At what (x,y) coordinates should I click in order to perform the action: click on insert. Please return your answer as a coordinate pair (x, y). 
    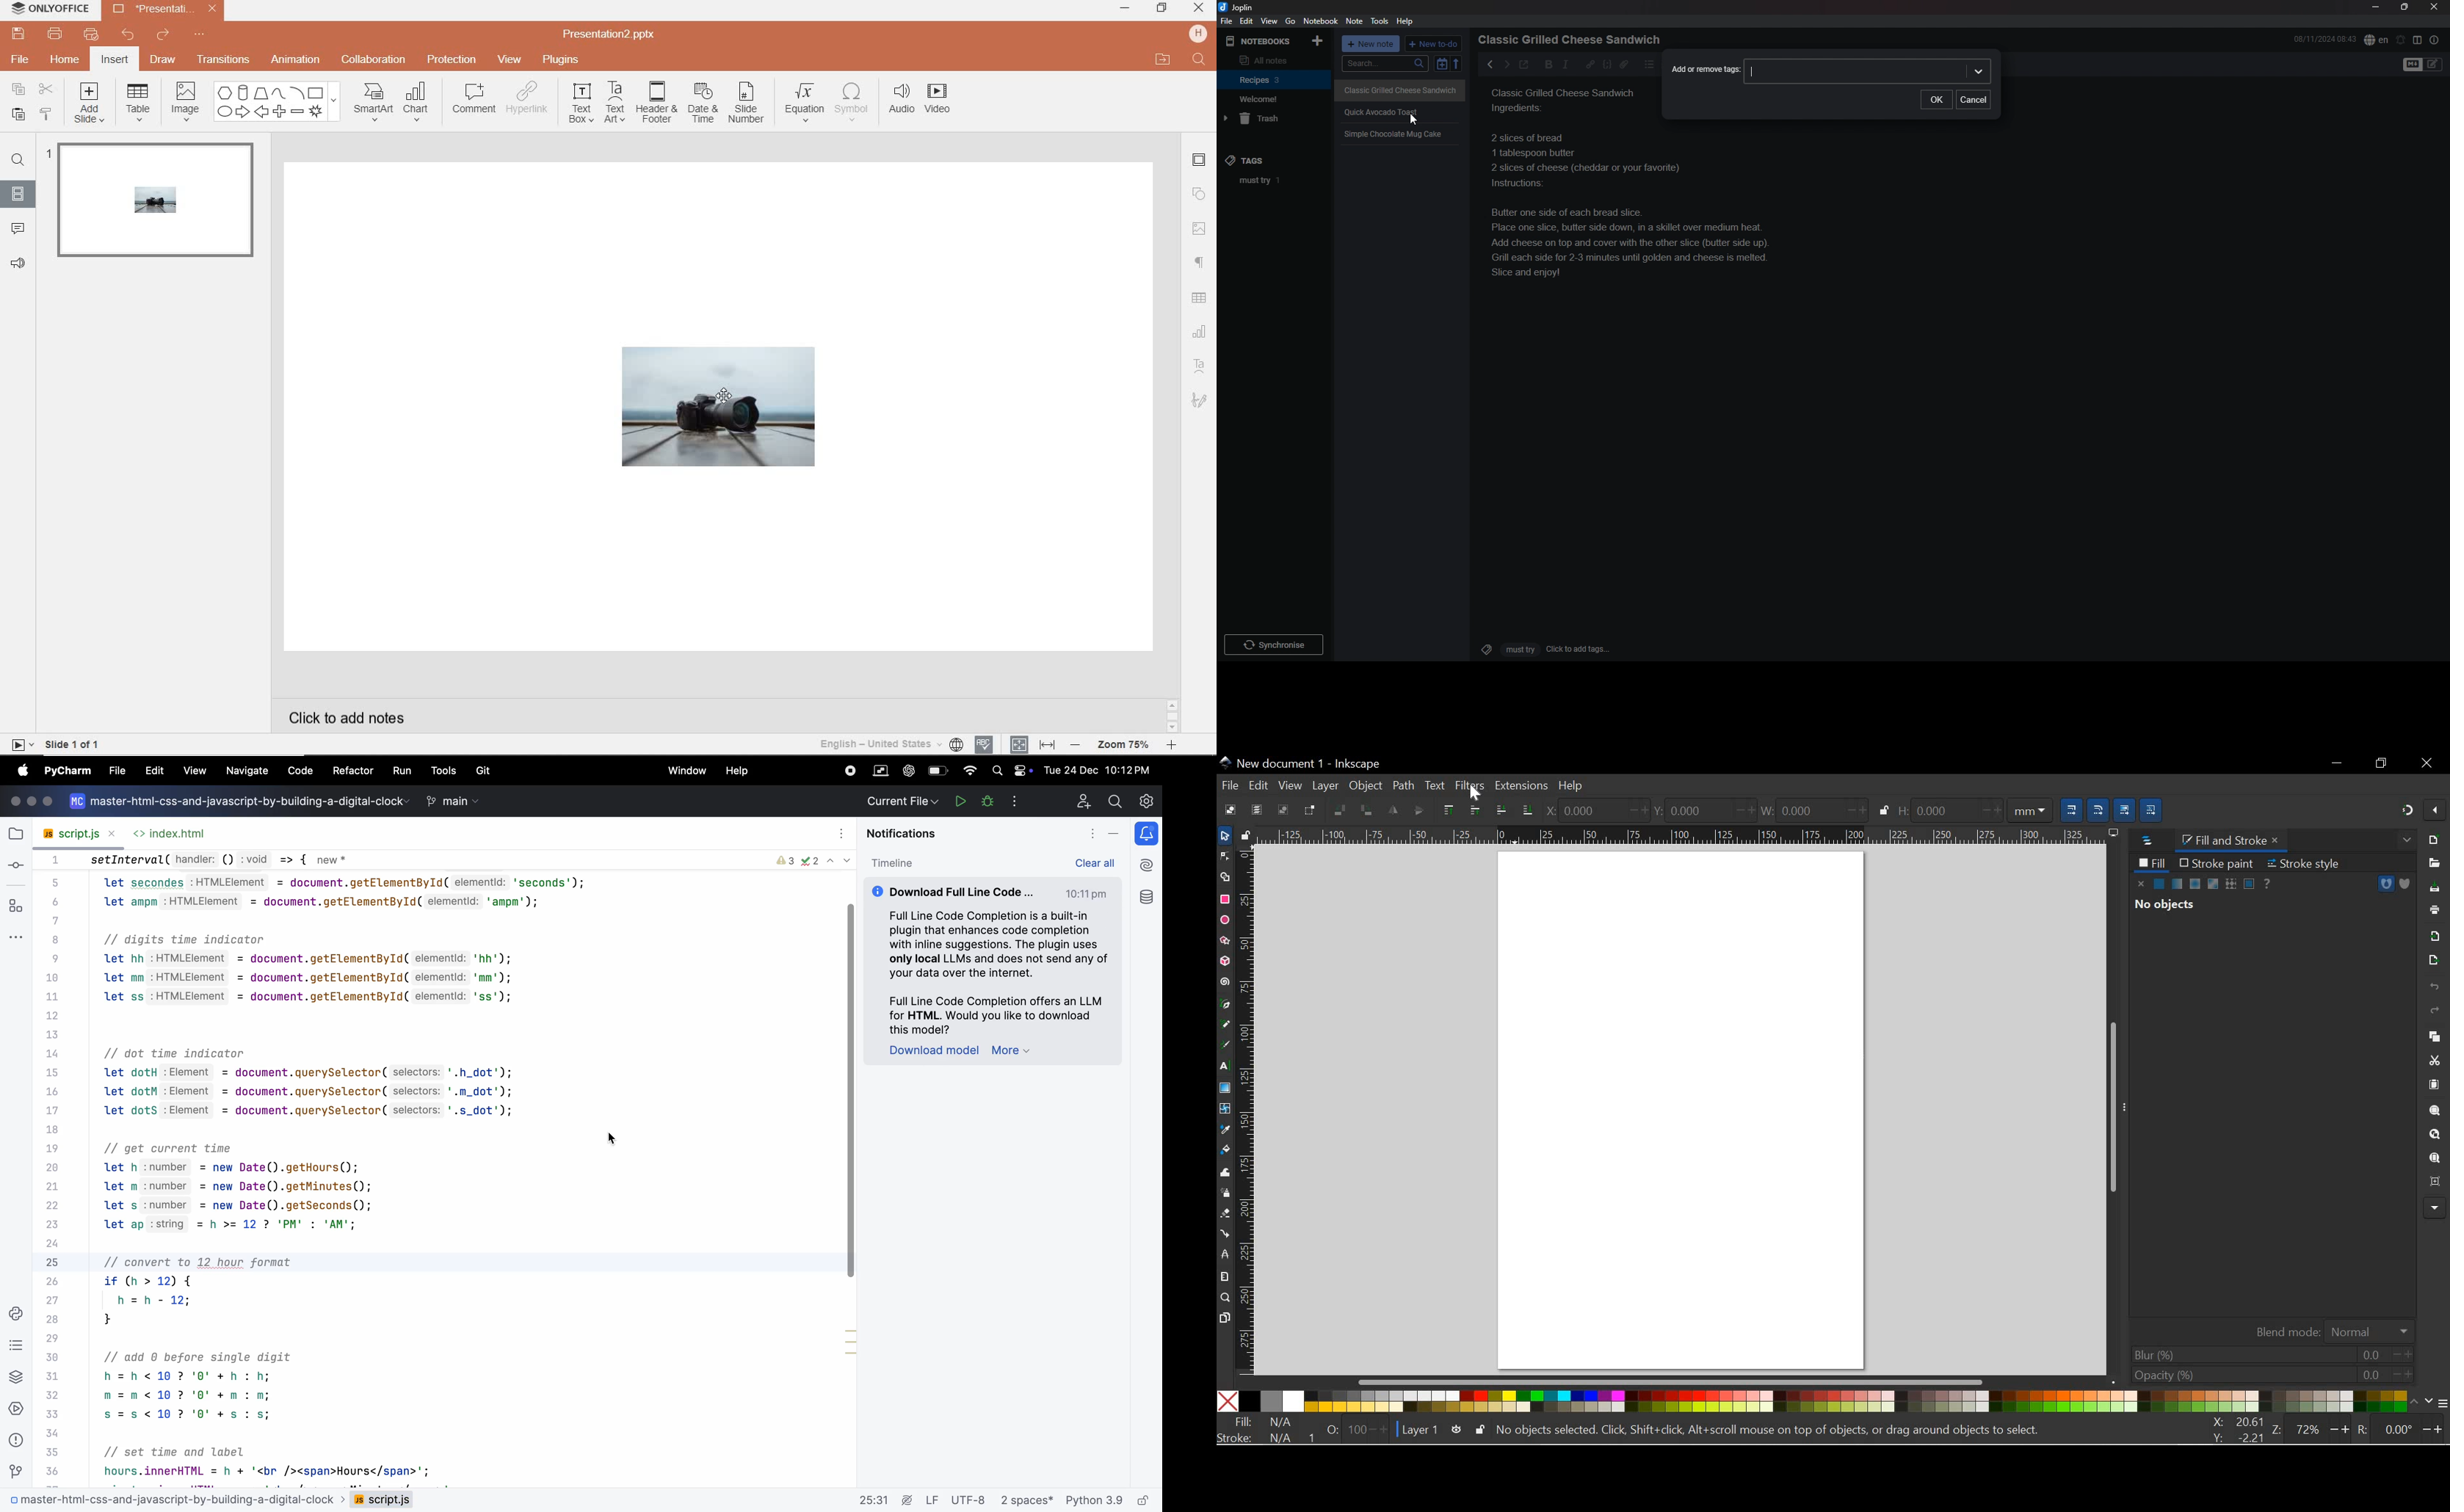
    Looking at the image, I should click on (116, 59).